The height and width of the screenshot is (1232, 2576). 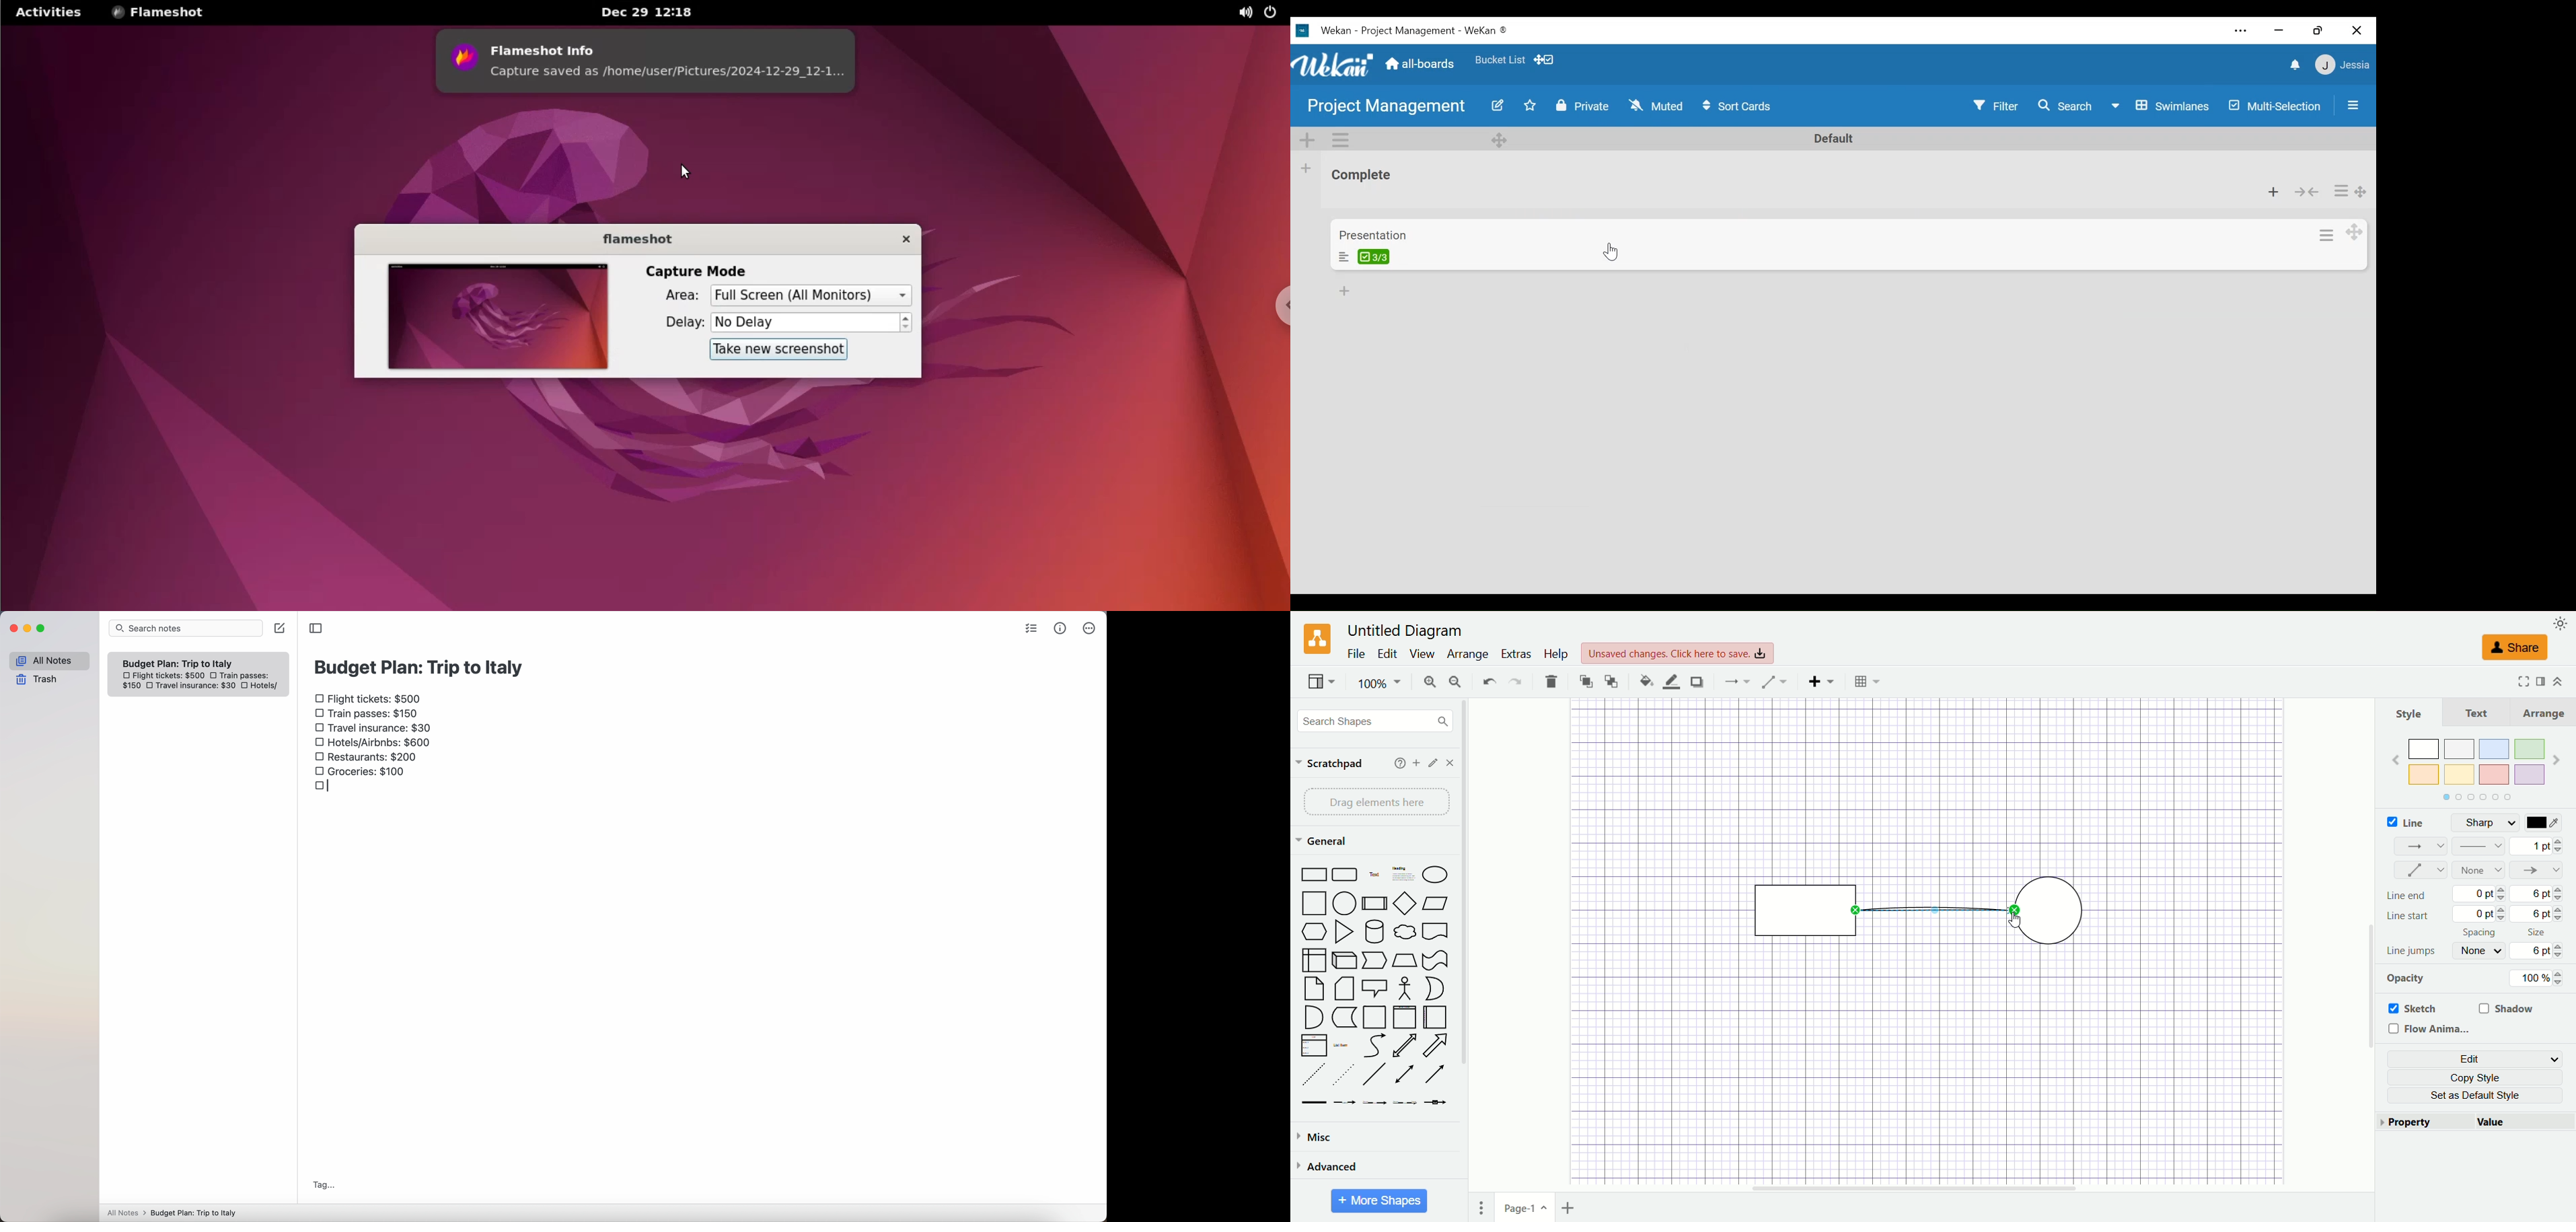 I want to click on waypoint, so click(x=1774, y=682).